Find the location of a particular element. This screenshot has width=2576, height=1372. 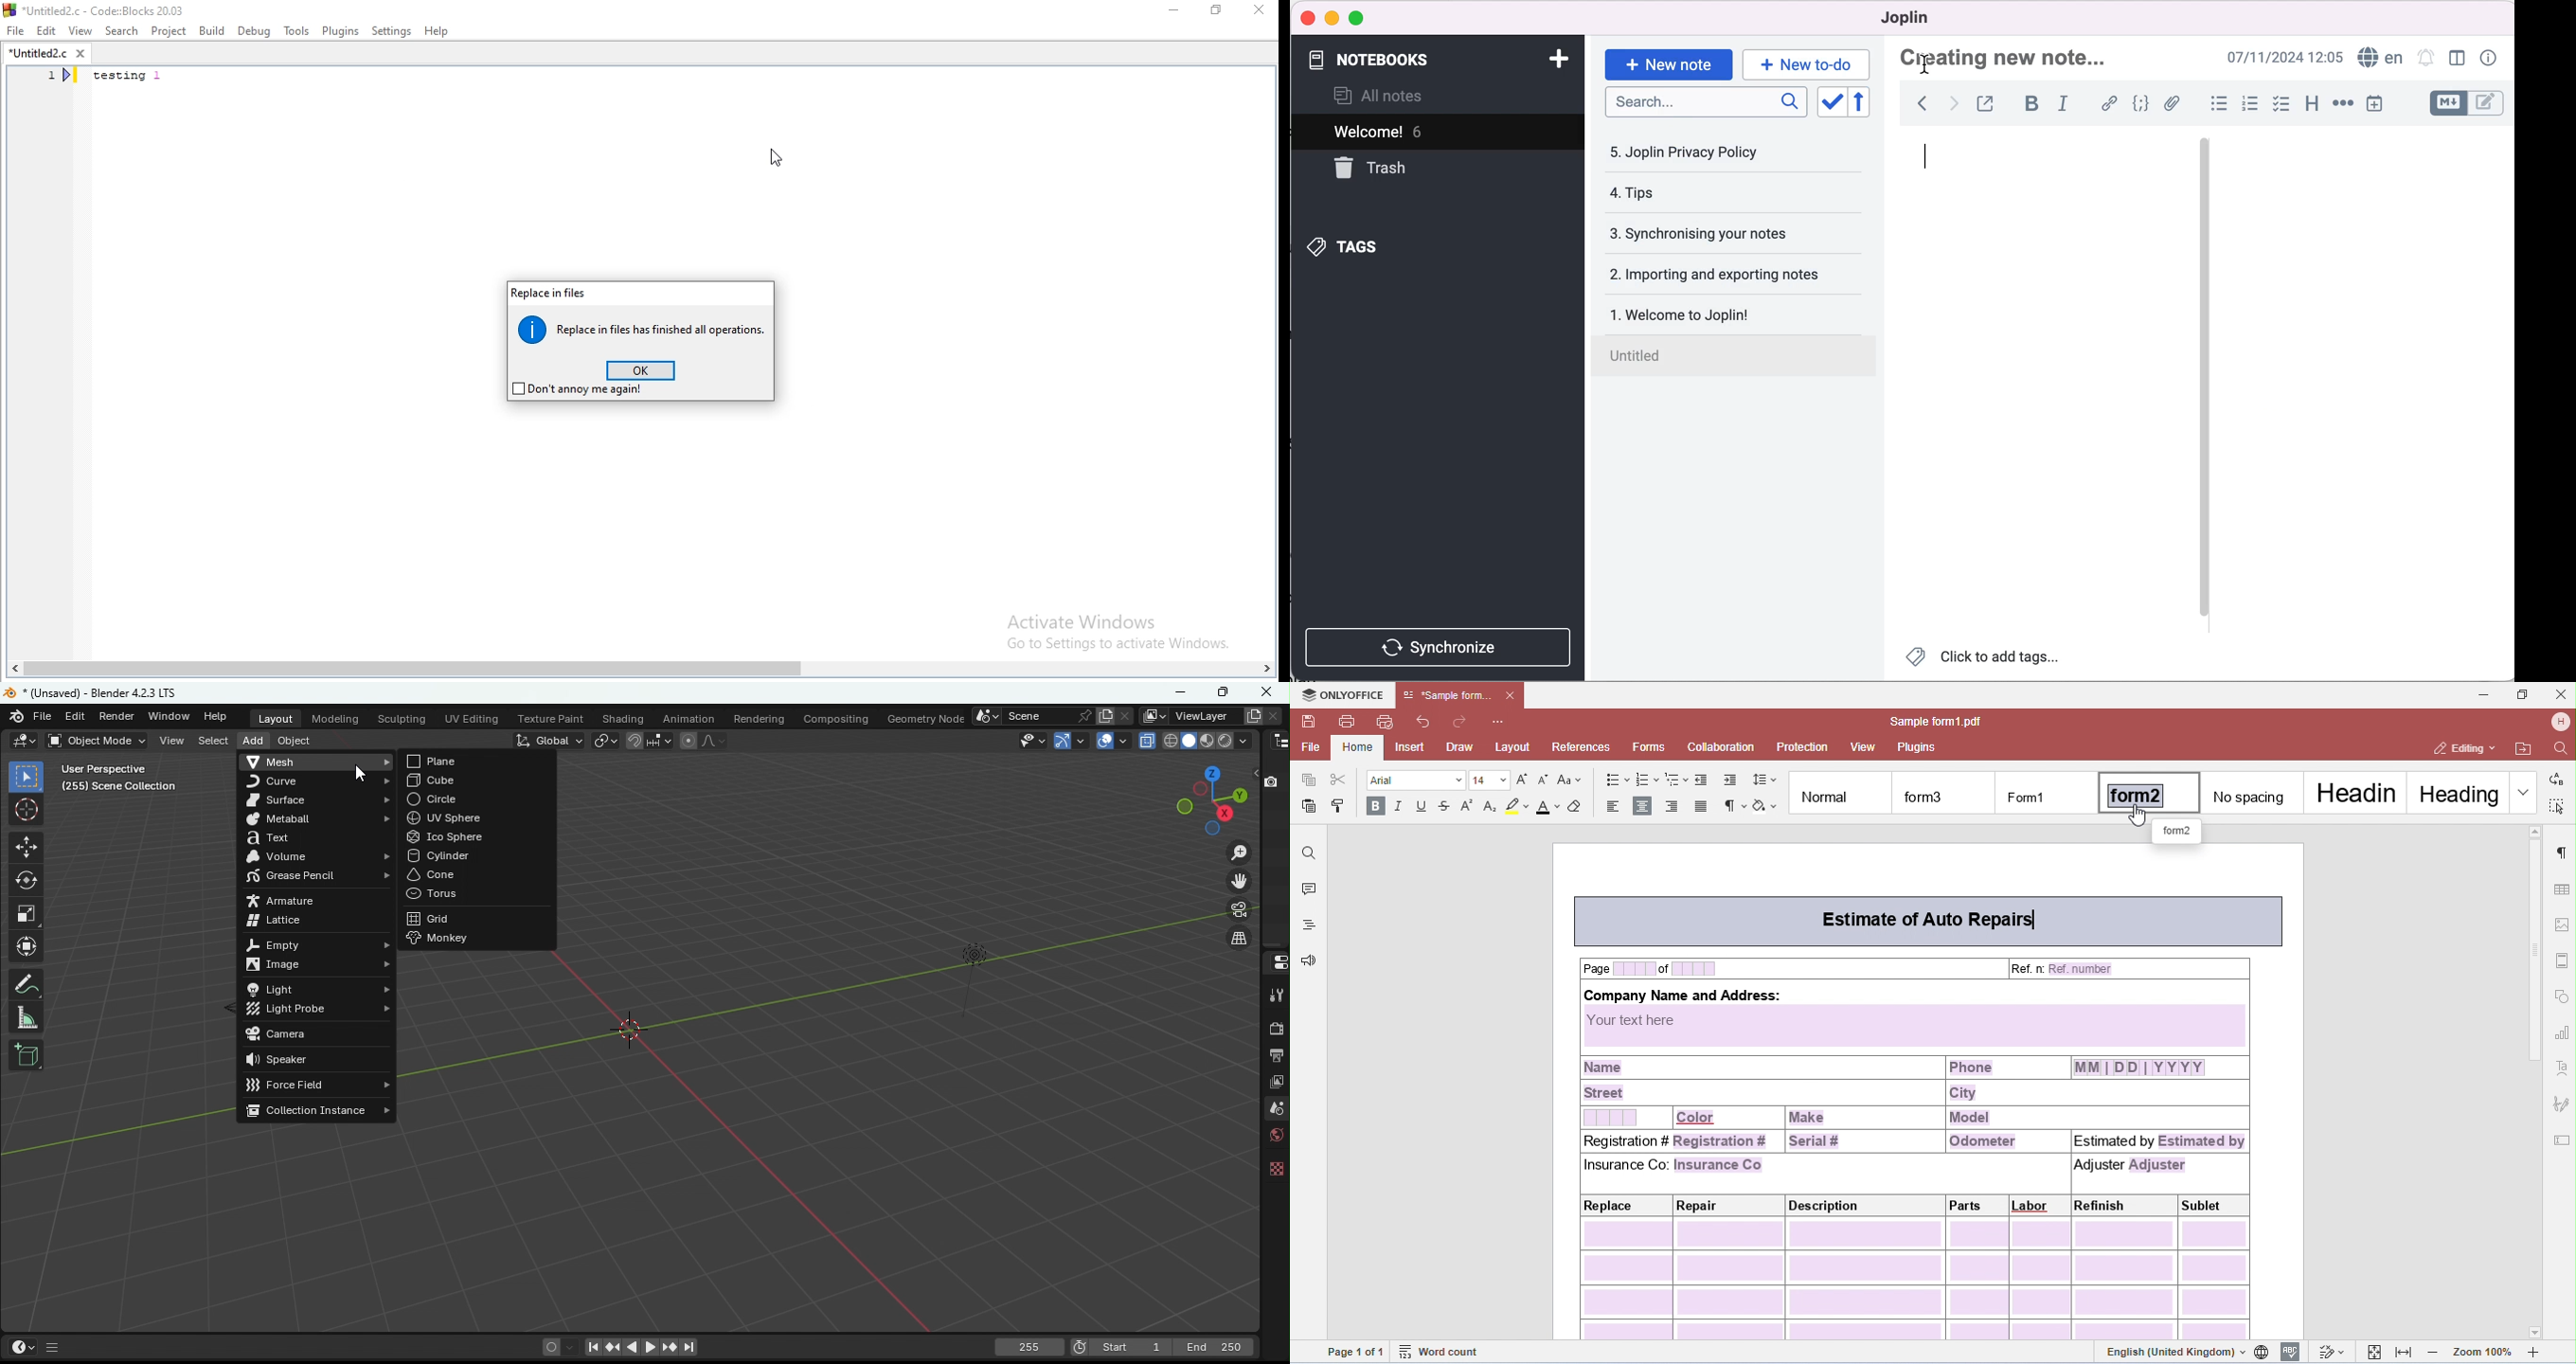

Plane is located at coordinates (477, 761).